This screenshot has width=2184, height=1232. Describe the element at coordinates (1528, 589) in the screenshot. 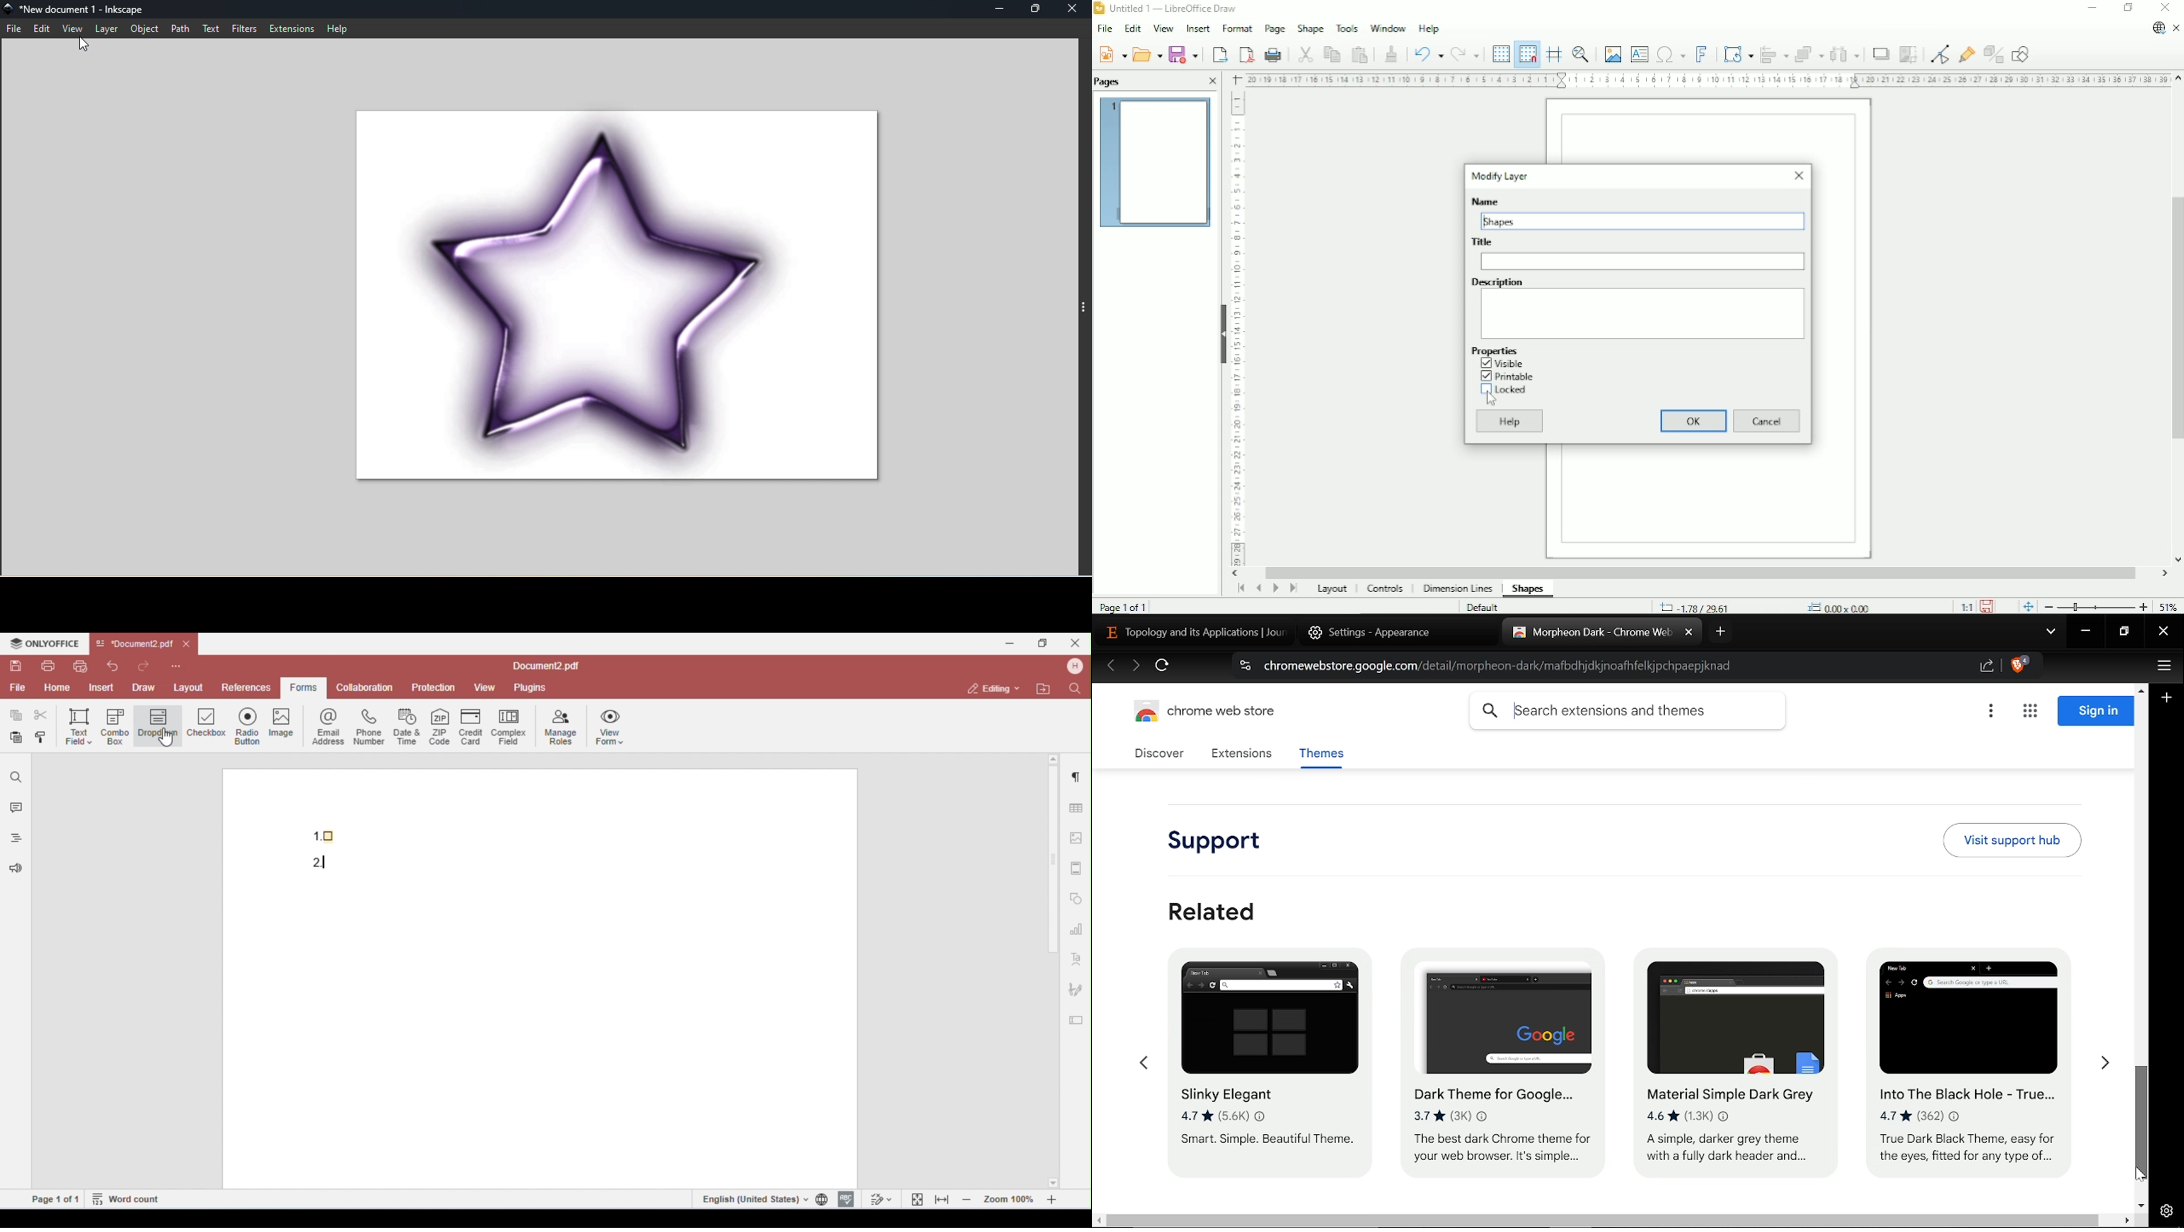

I see `Shapes` at that location.